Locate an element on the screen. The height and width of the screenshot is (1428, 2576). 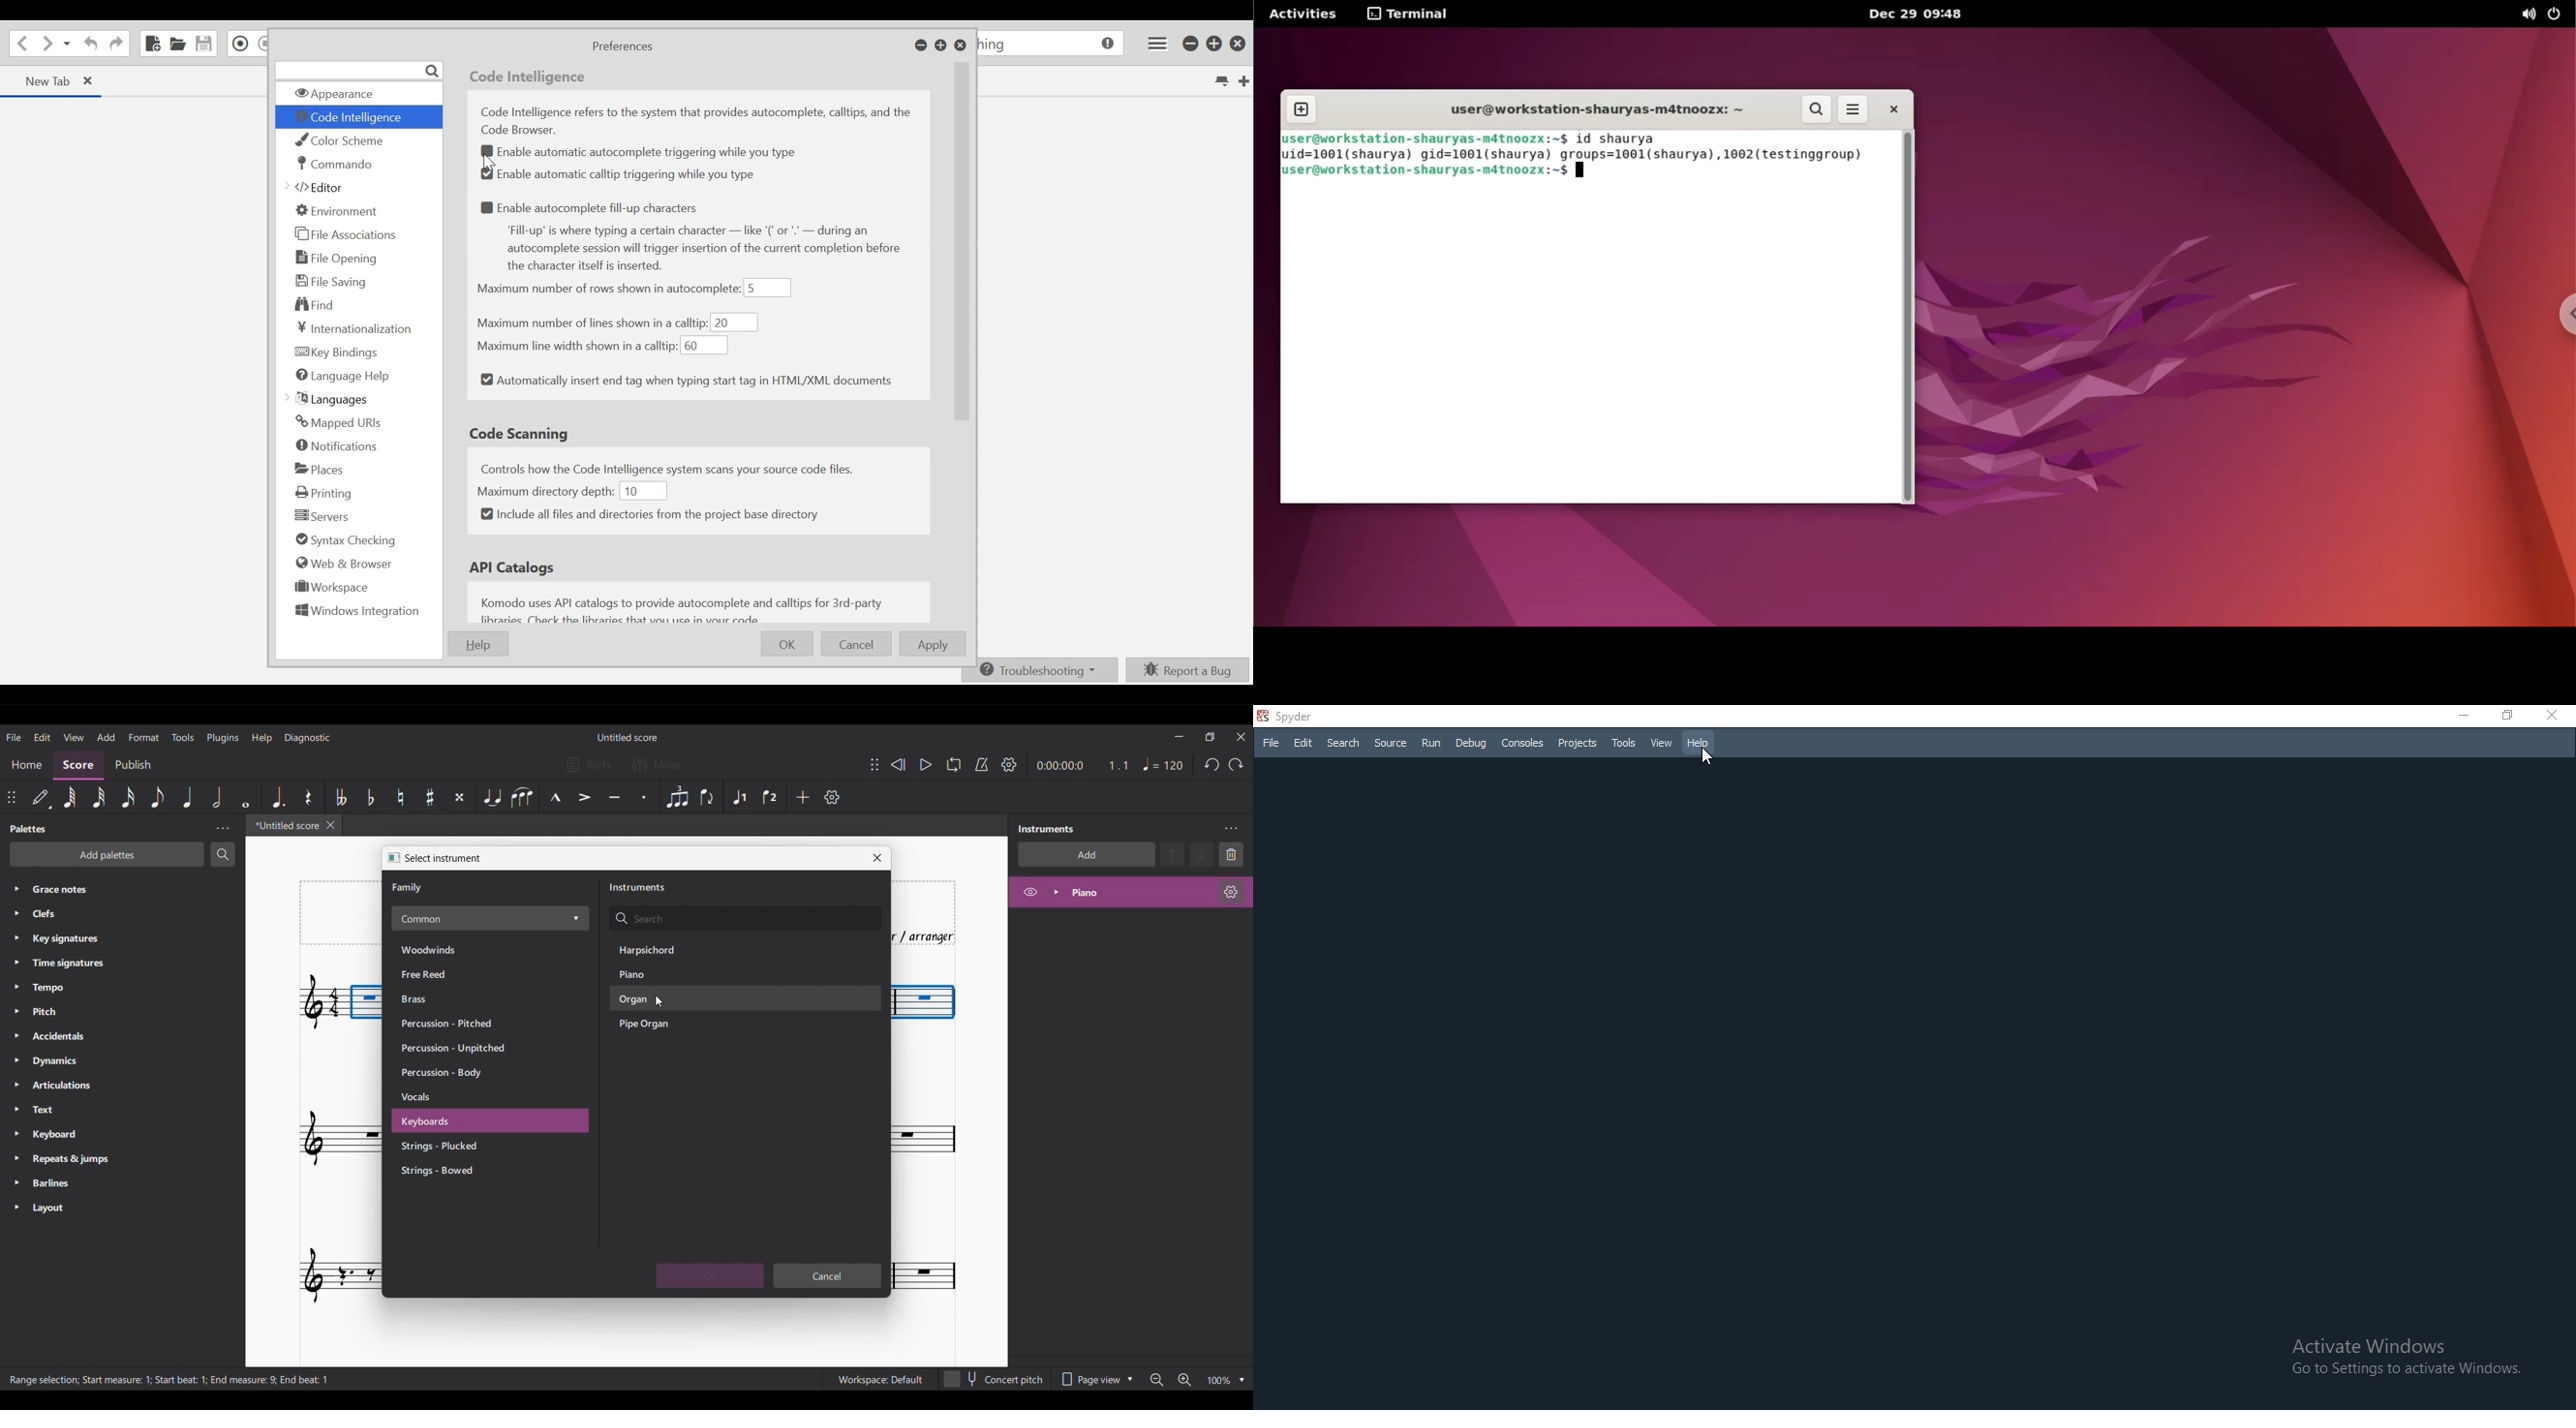
Toggle double flat is located at coordinates (341, 797).